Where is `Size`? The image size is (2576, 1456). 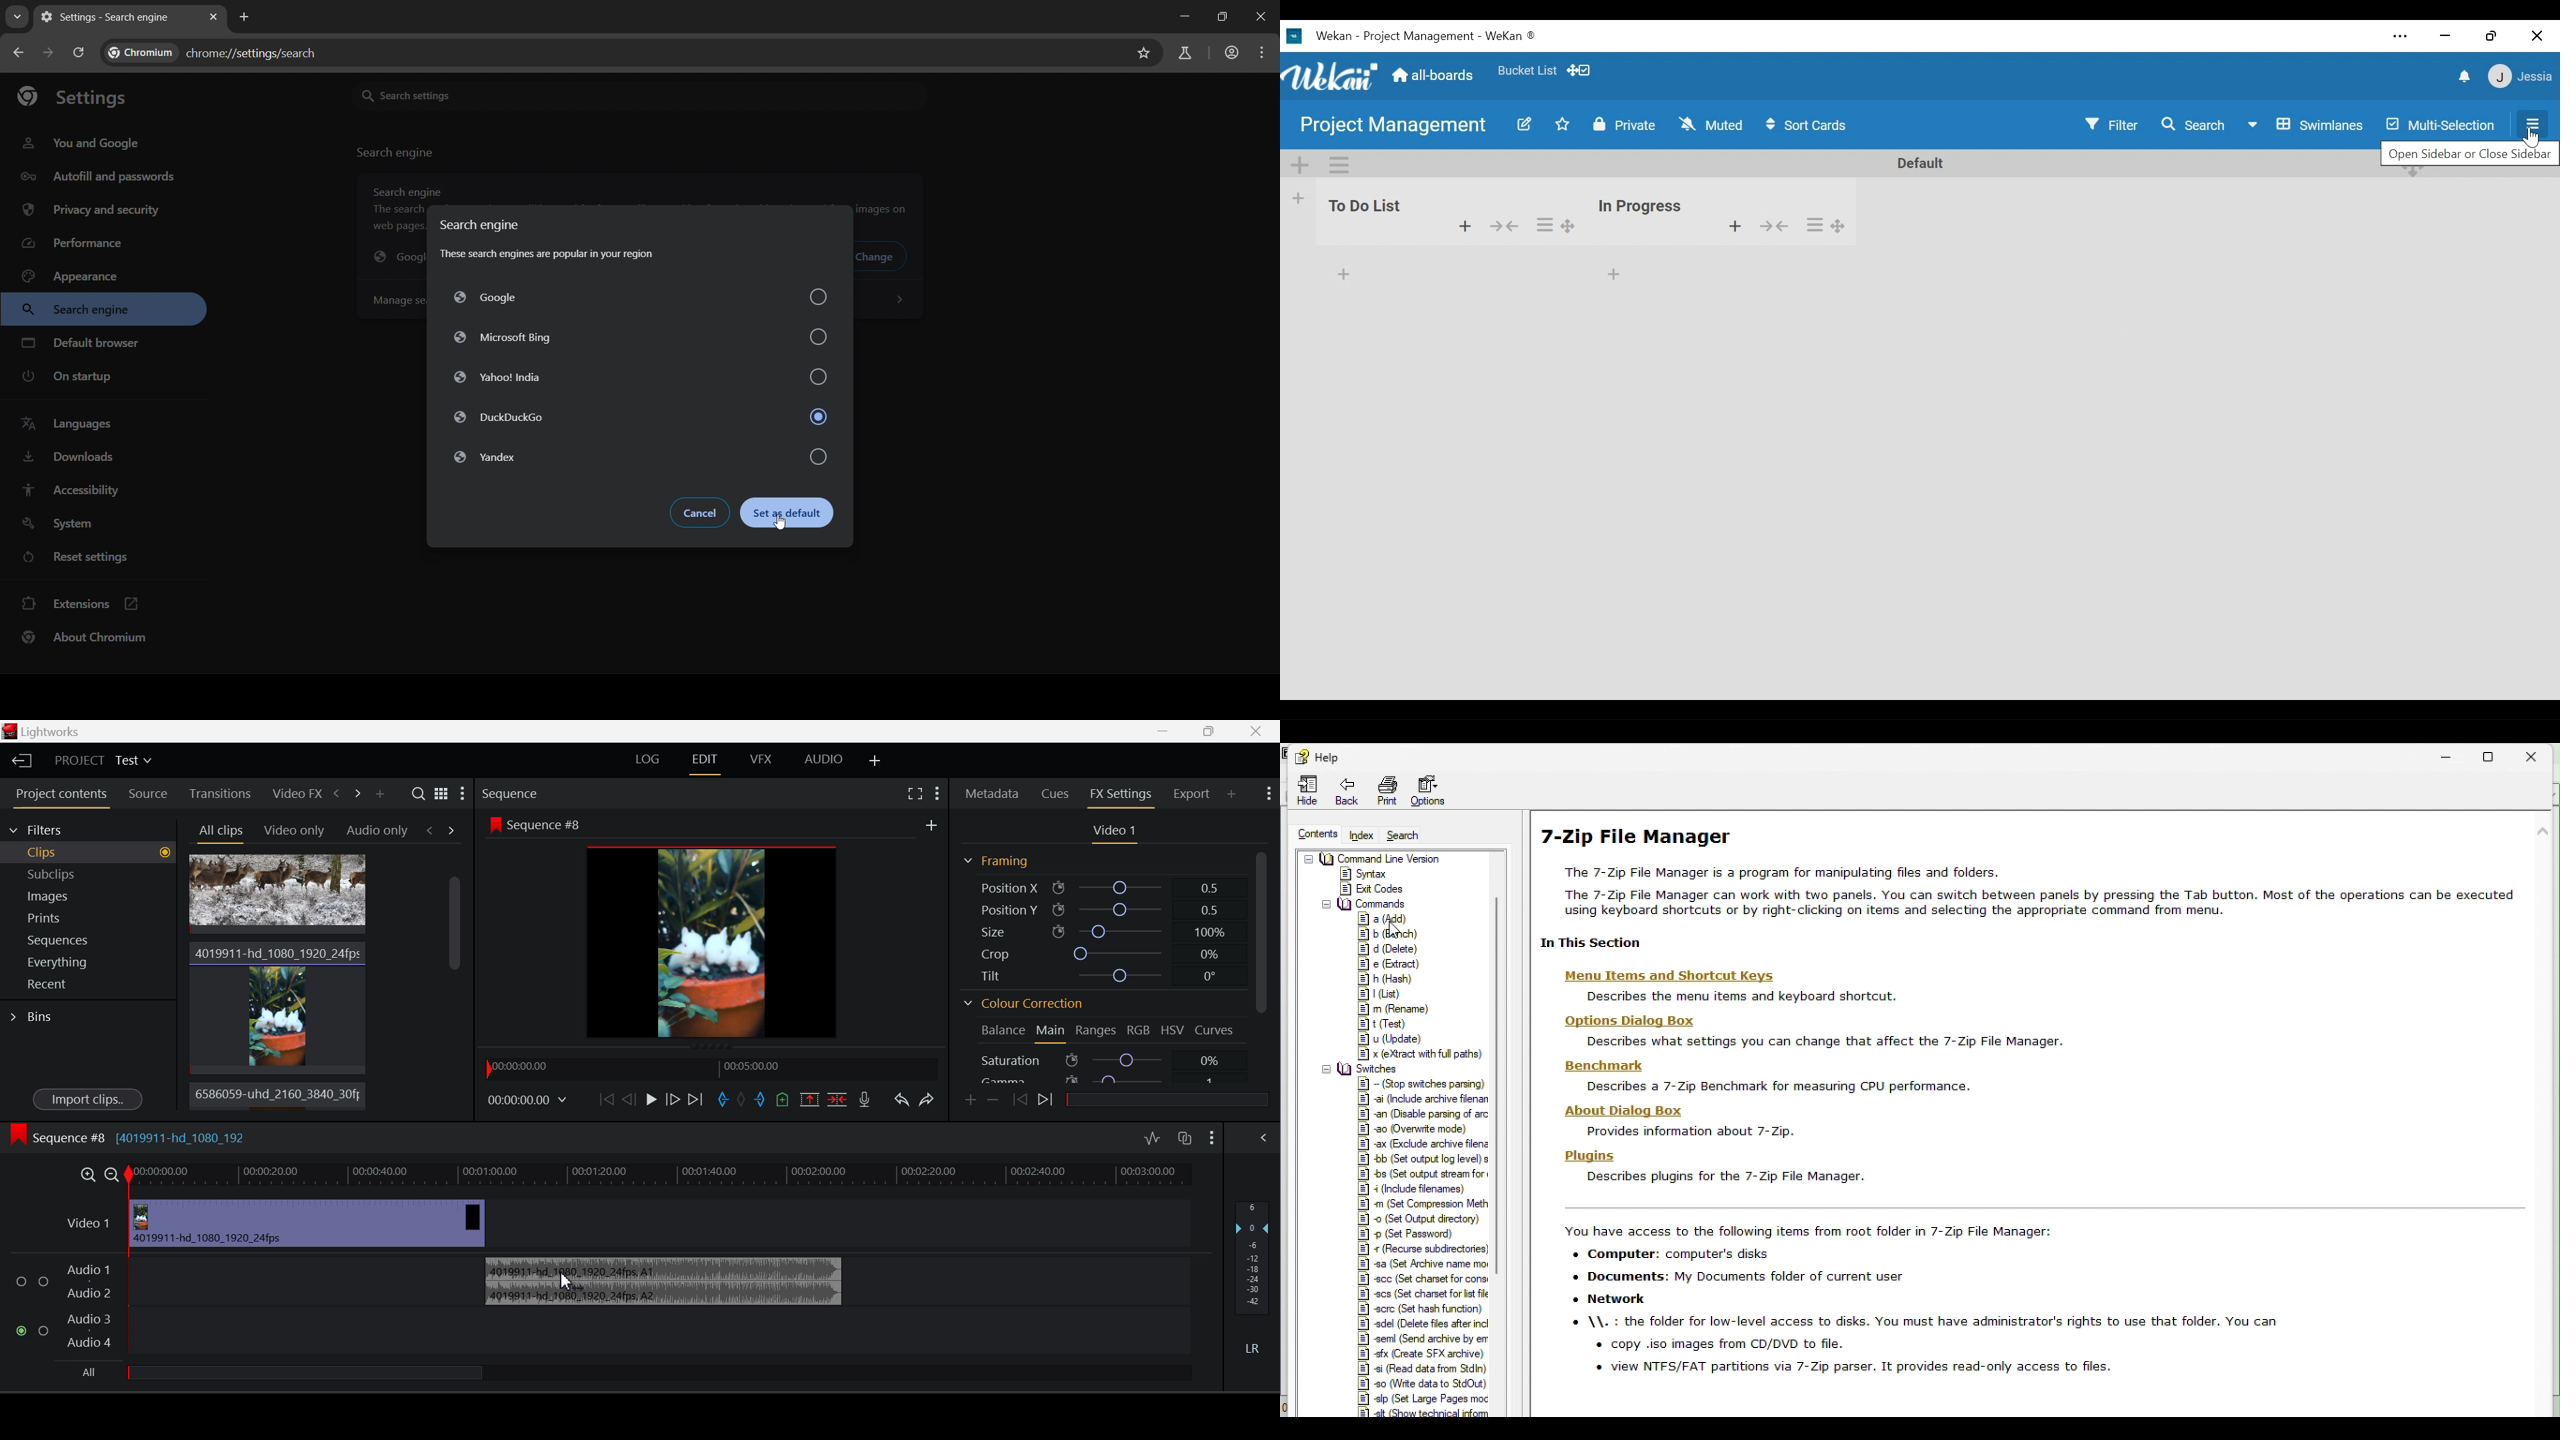 Size is located at coordinates (1108, 931).